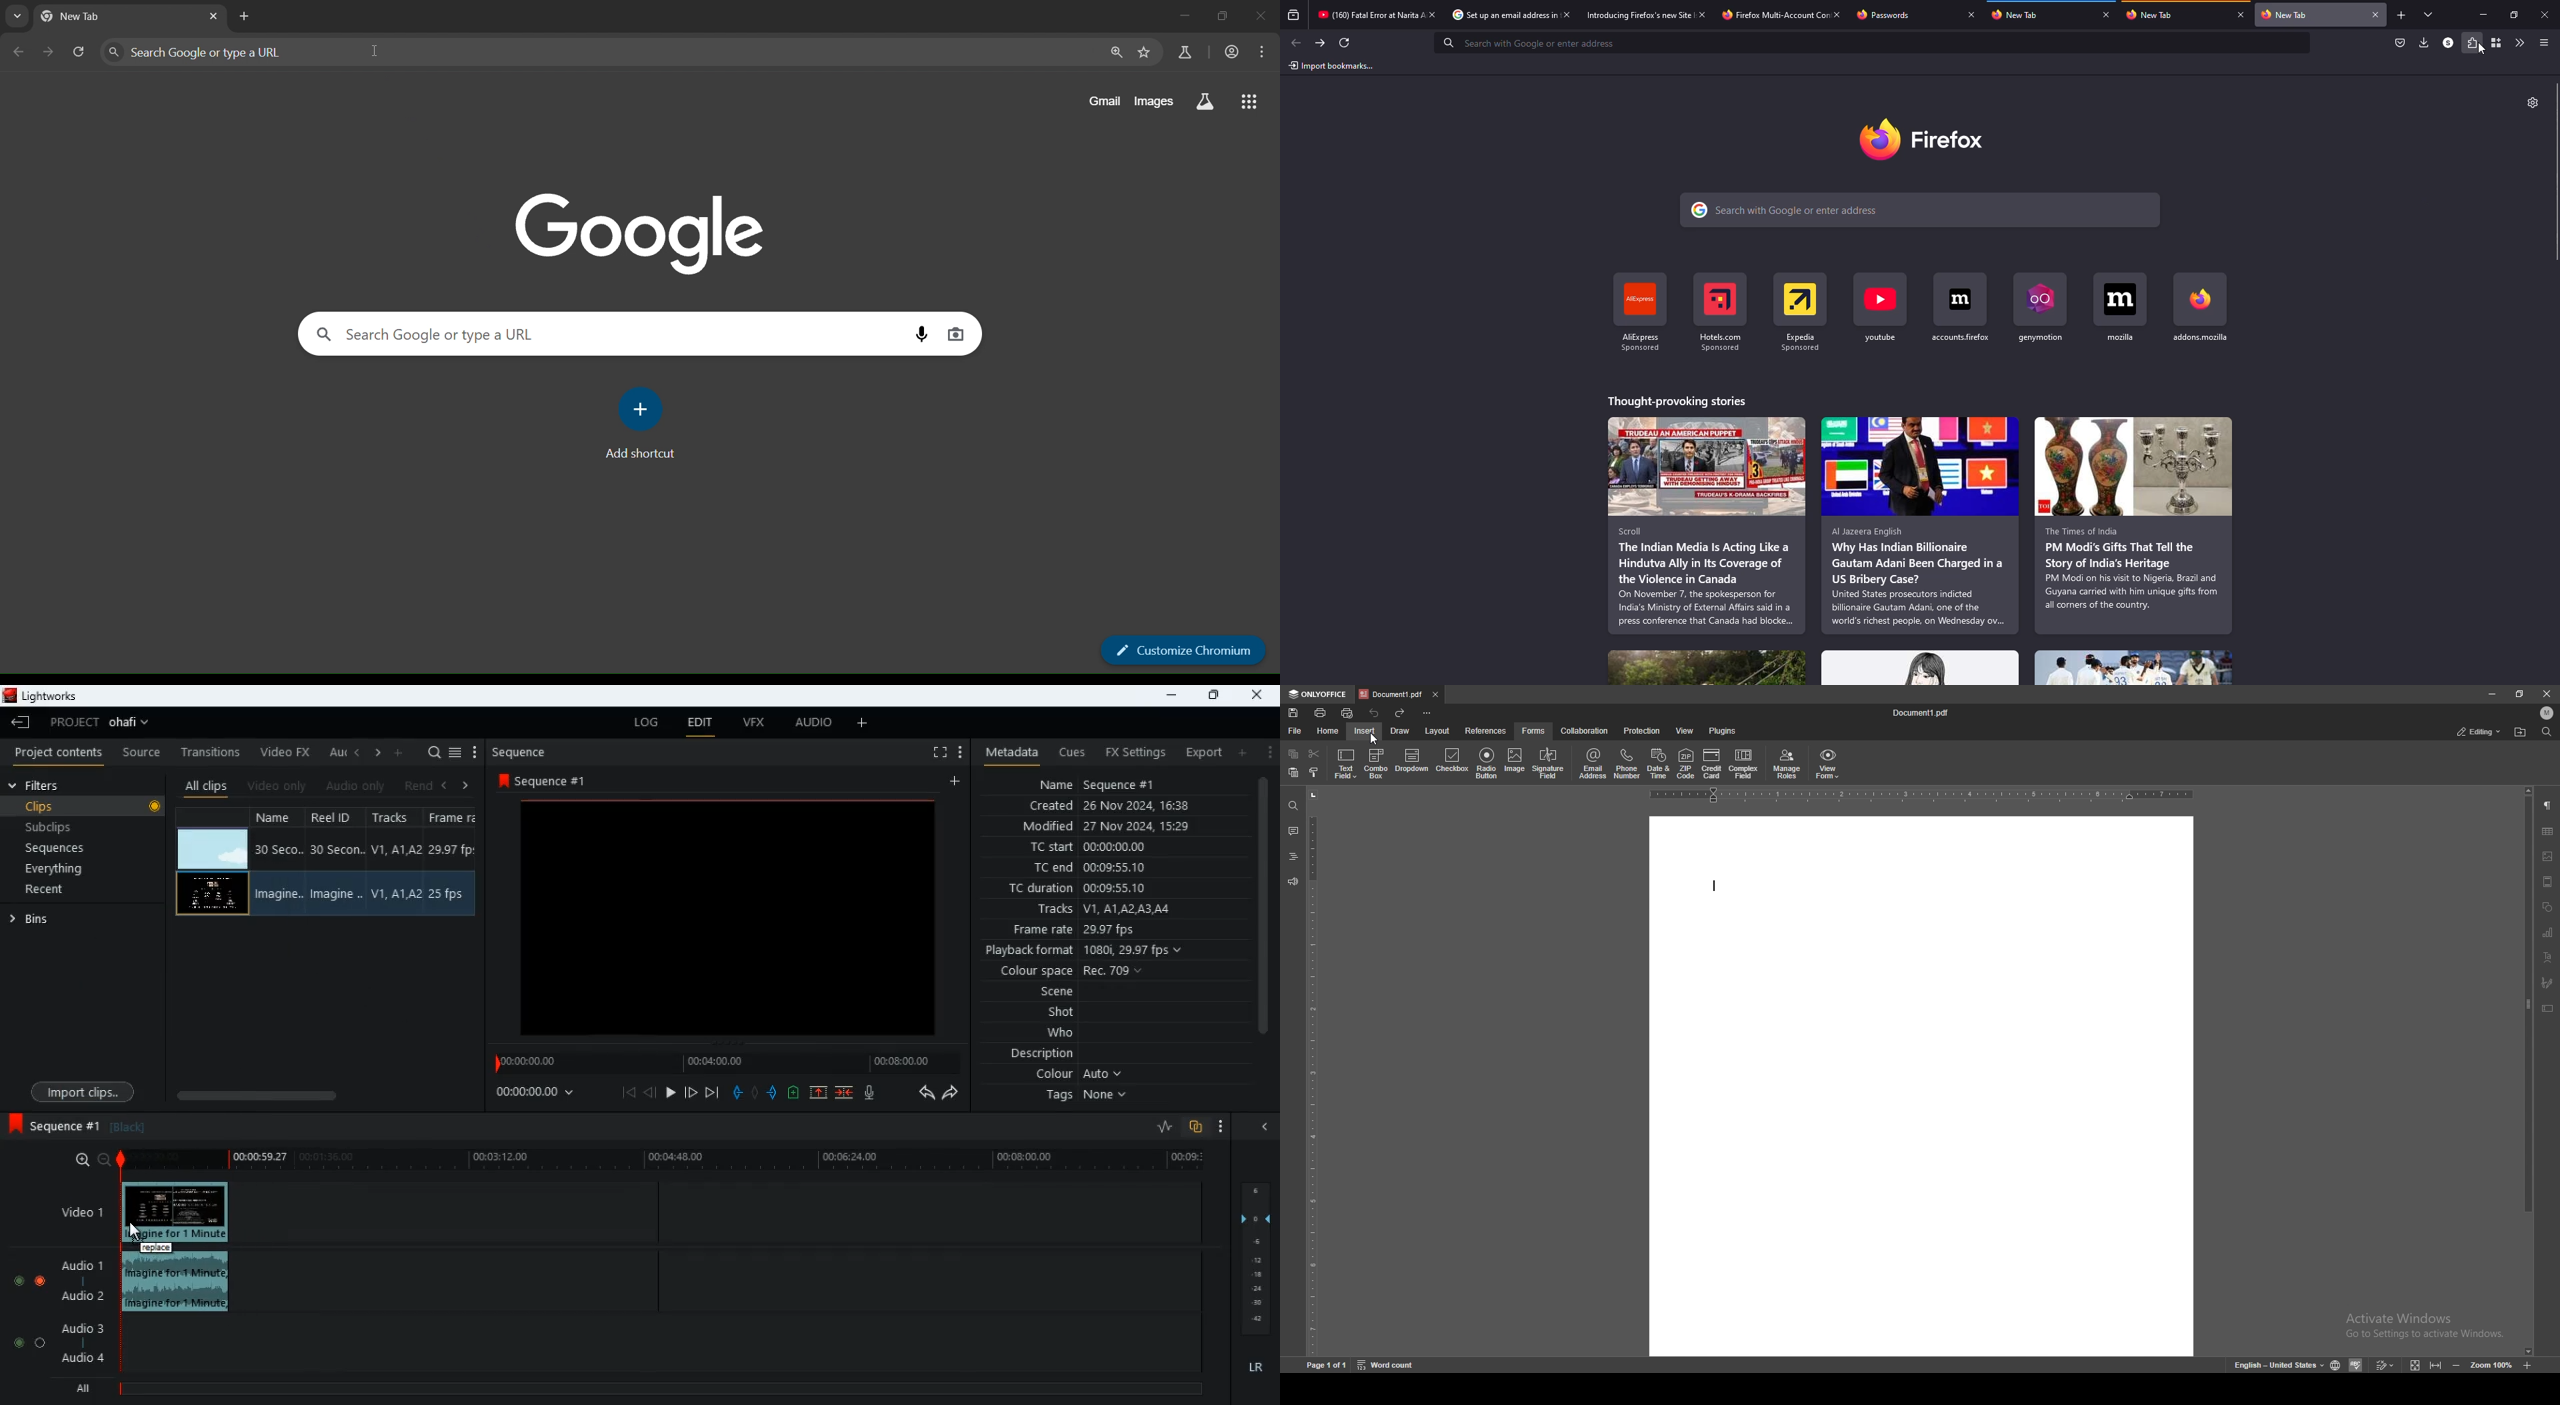 The image size is (2576, 1428). I want to click on scroll, so click(1262, 916).